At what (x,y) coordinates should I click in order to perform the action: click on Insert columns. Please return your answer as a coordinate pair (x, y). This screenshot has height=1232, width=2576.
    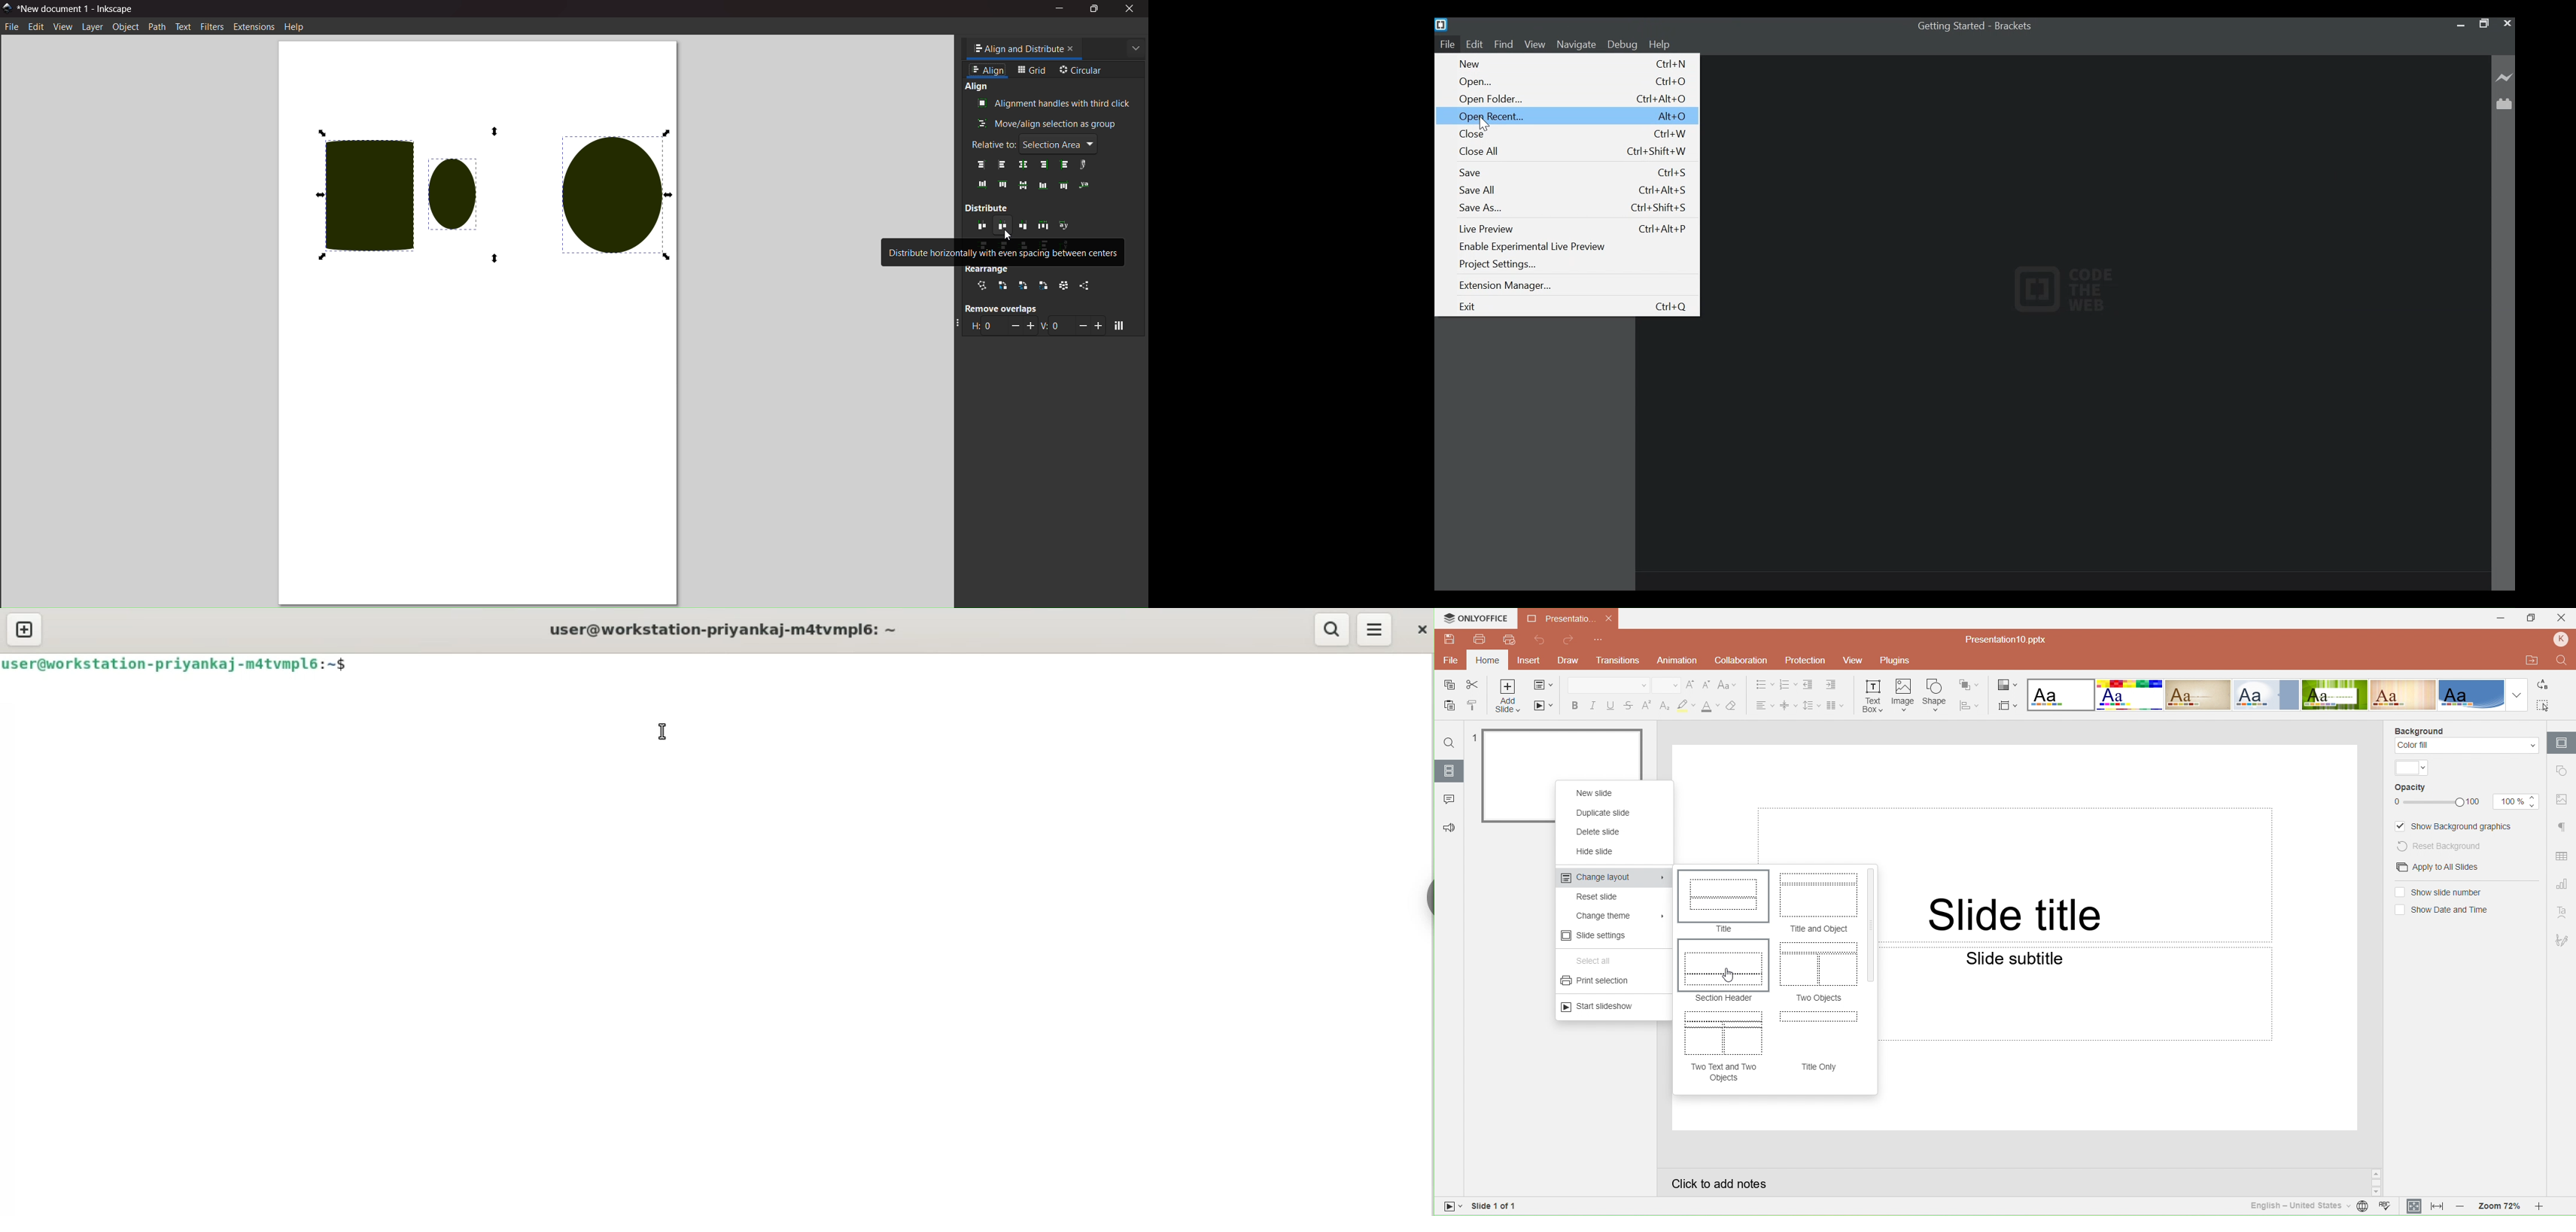
    Looking at the image, I should click on (1838, 705).